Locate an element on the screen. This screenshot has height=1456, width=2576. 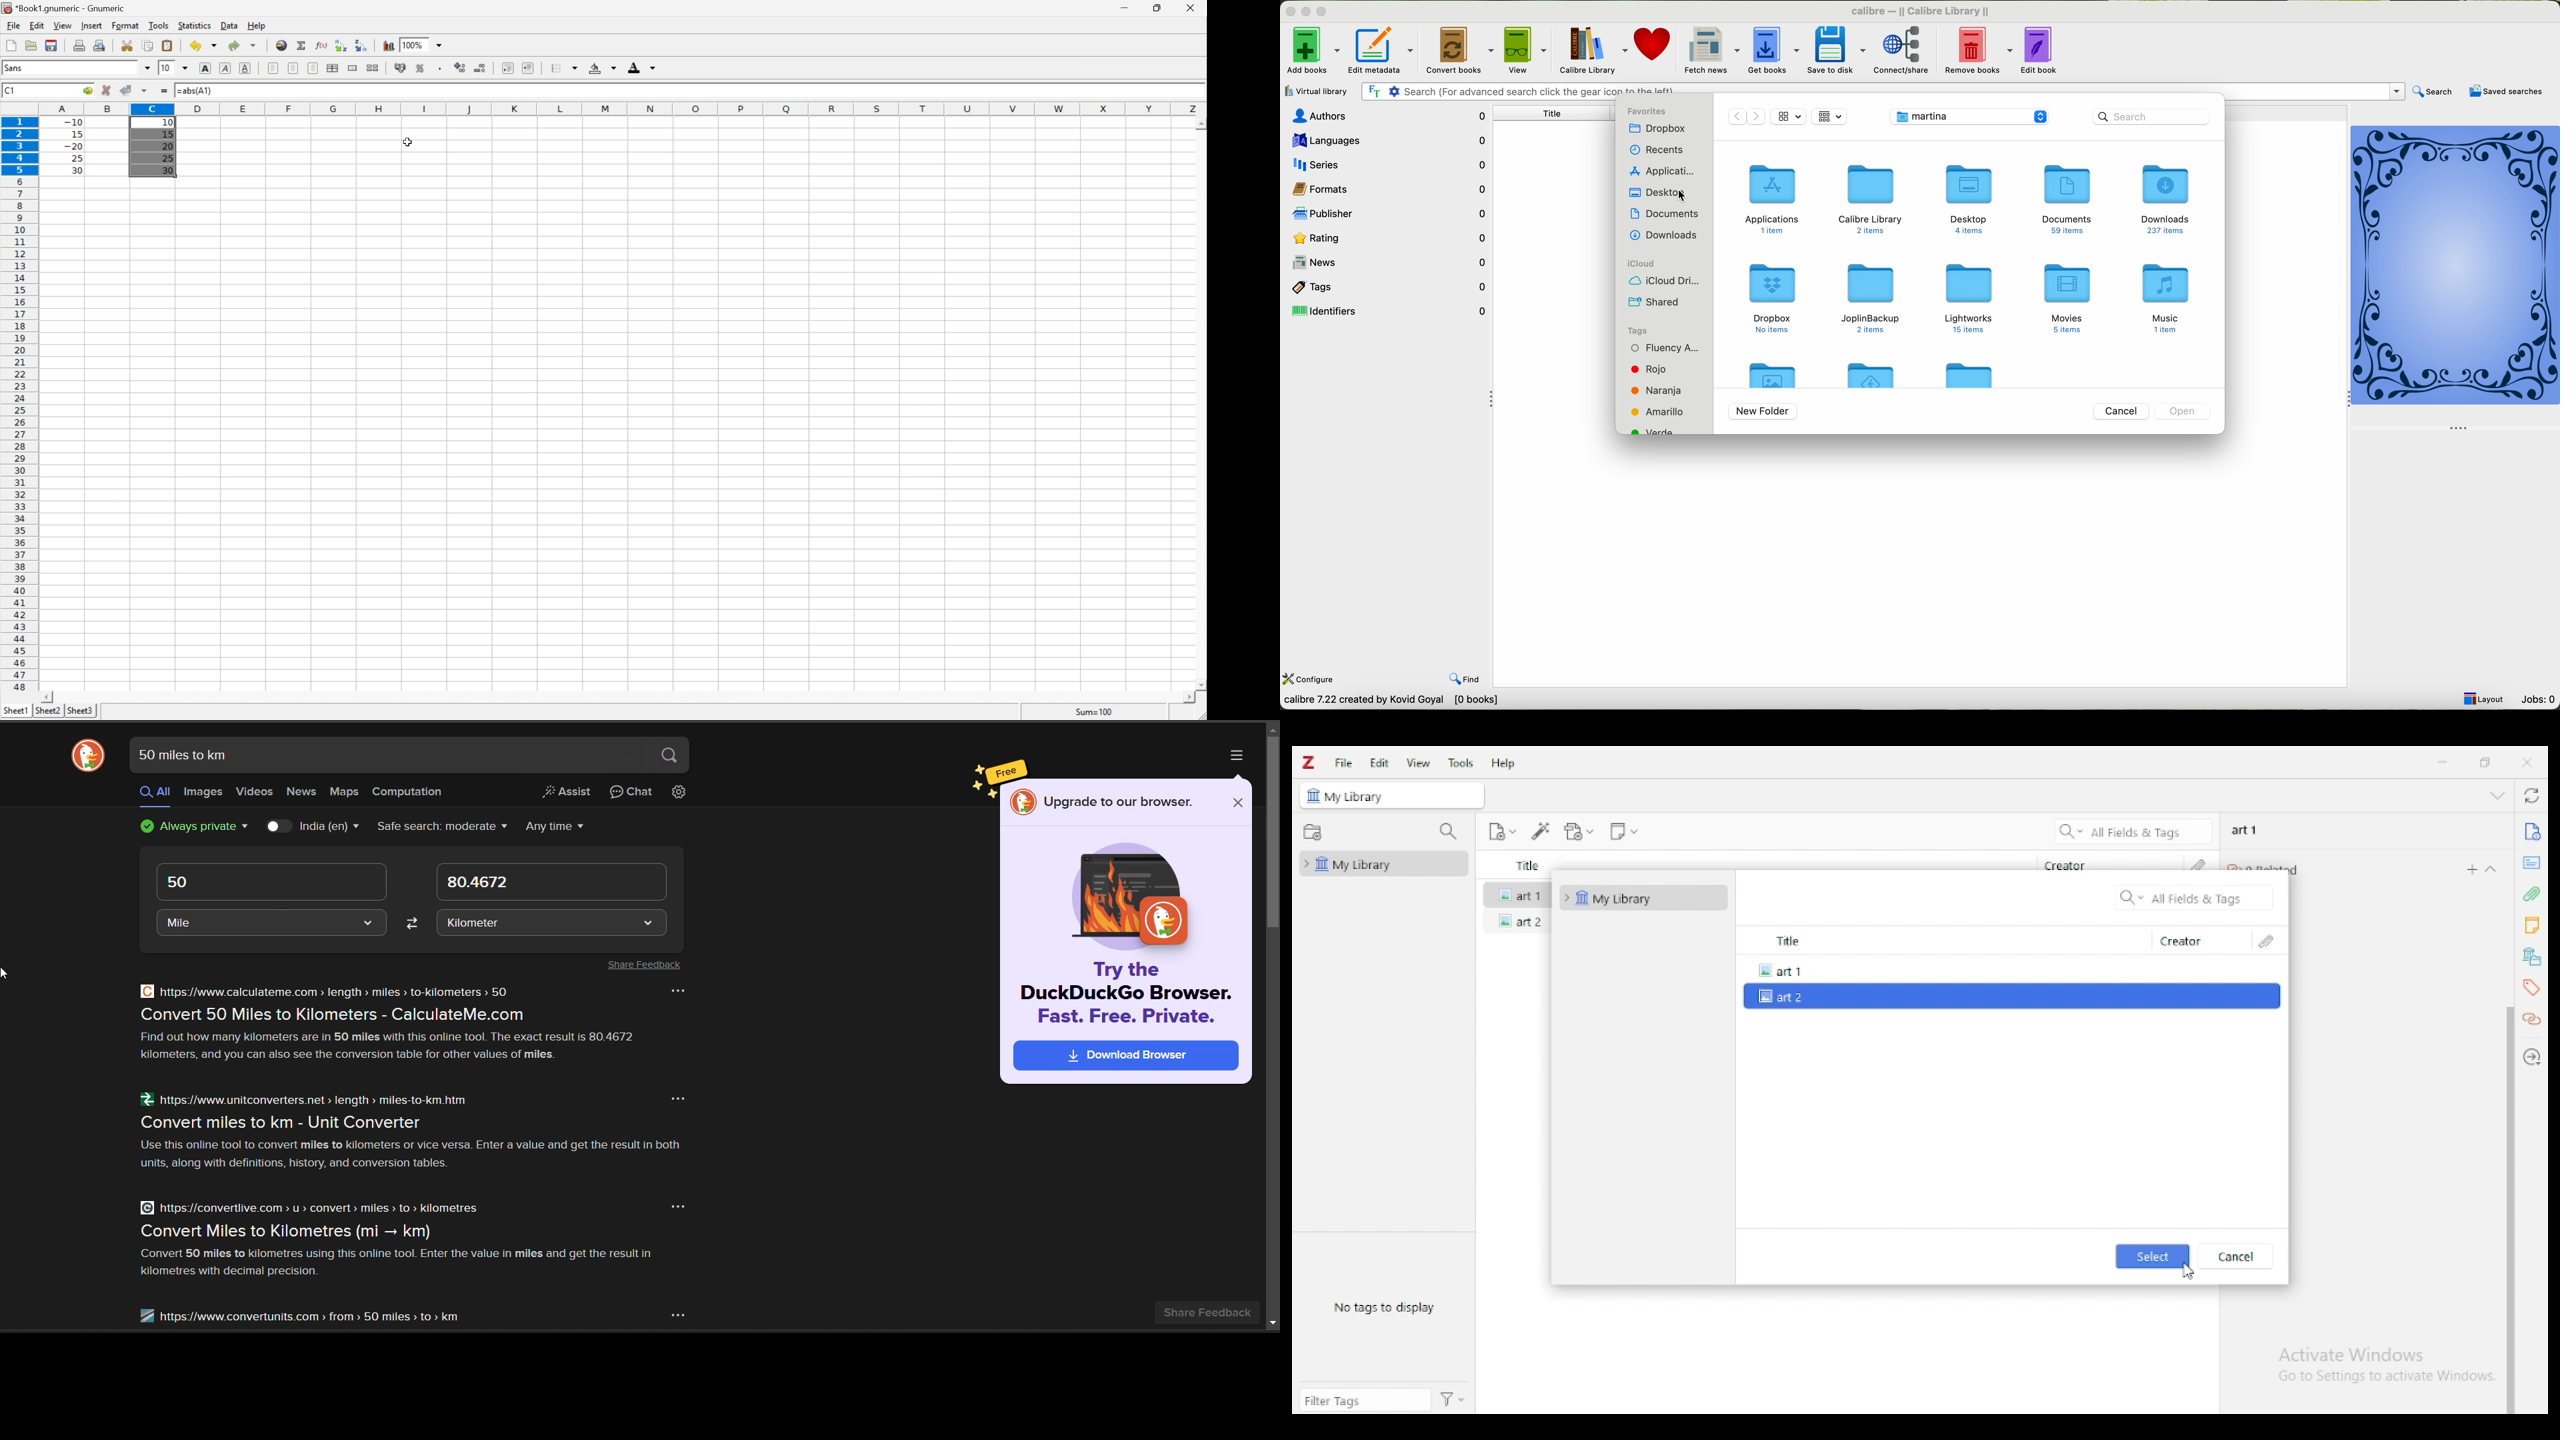
icon is located at coordinates (1789, 118).